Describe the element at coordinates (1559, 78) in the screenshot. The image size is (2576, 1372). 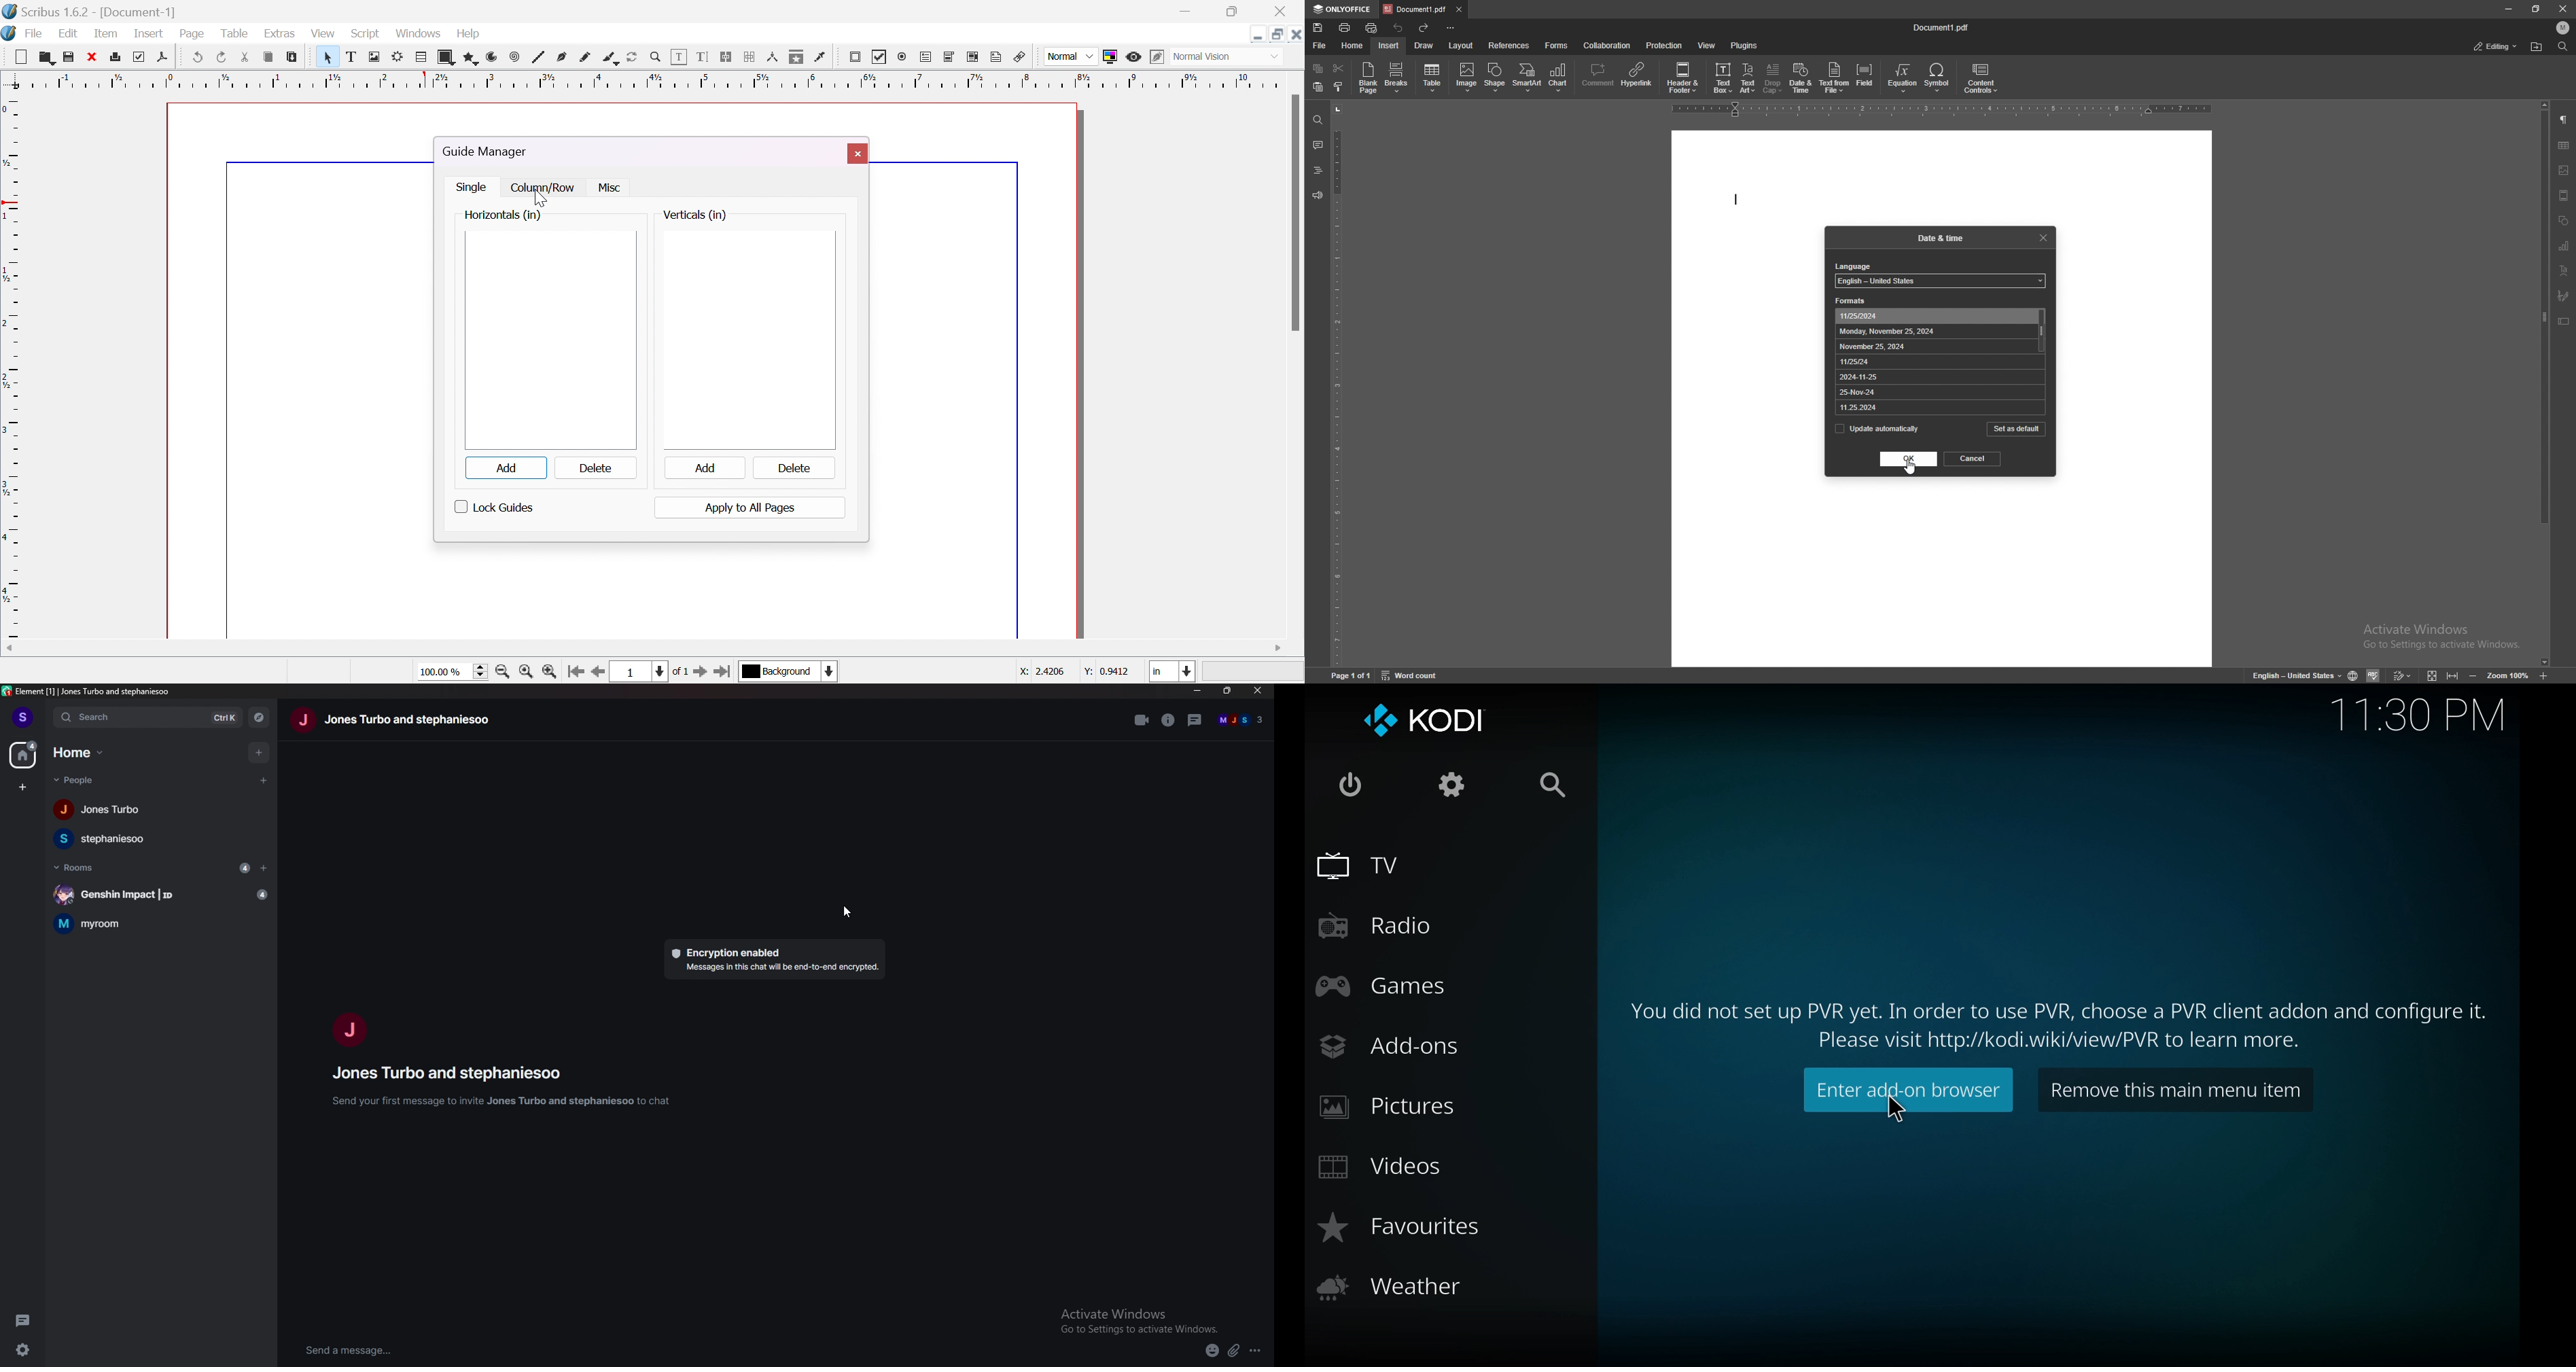
I see `chart` at that location.